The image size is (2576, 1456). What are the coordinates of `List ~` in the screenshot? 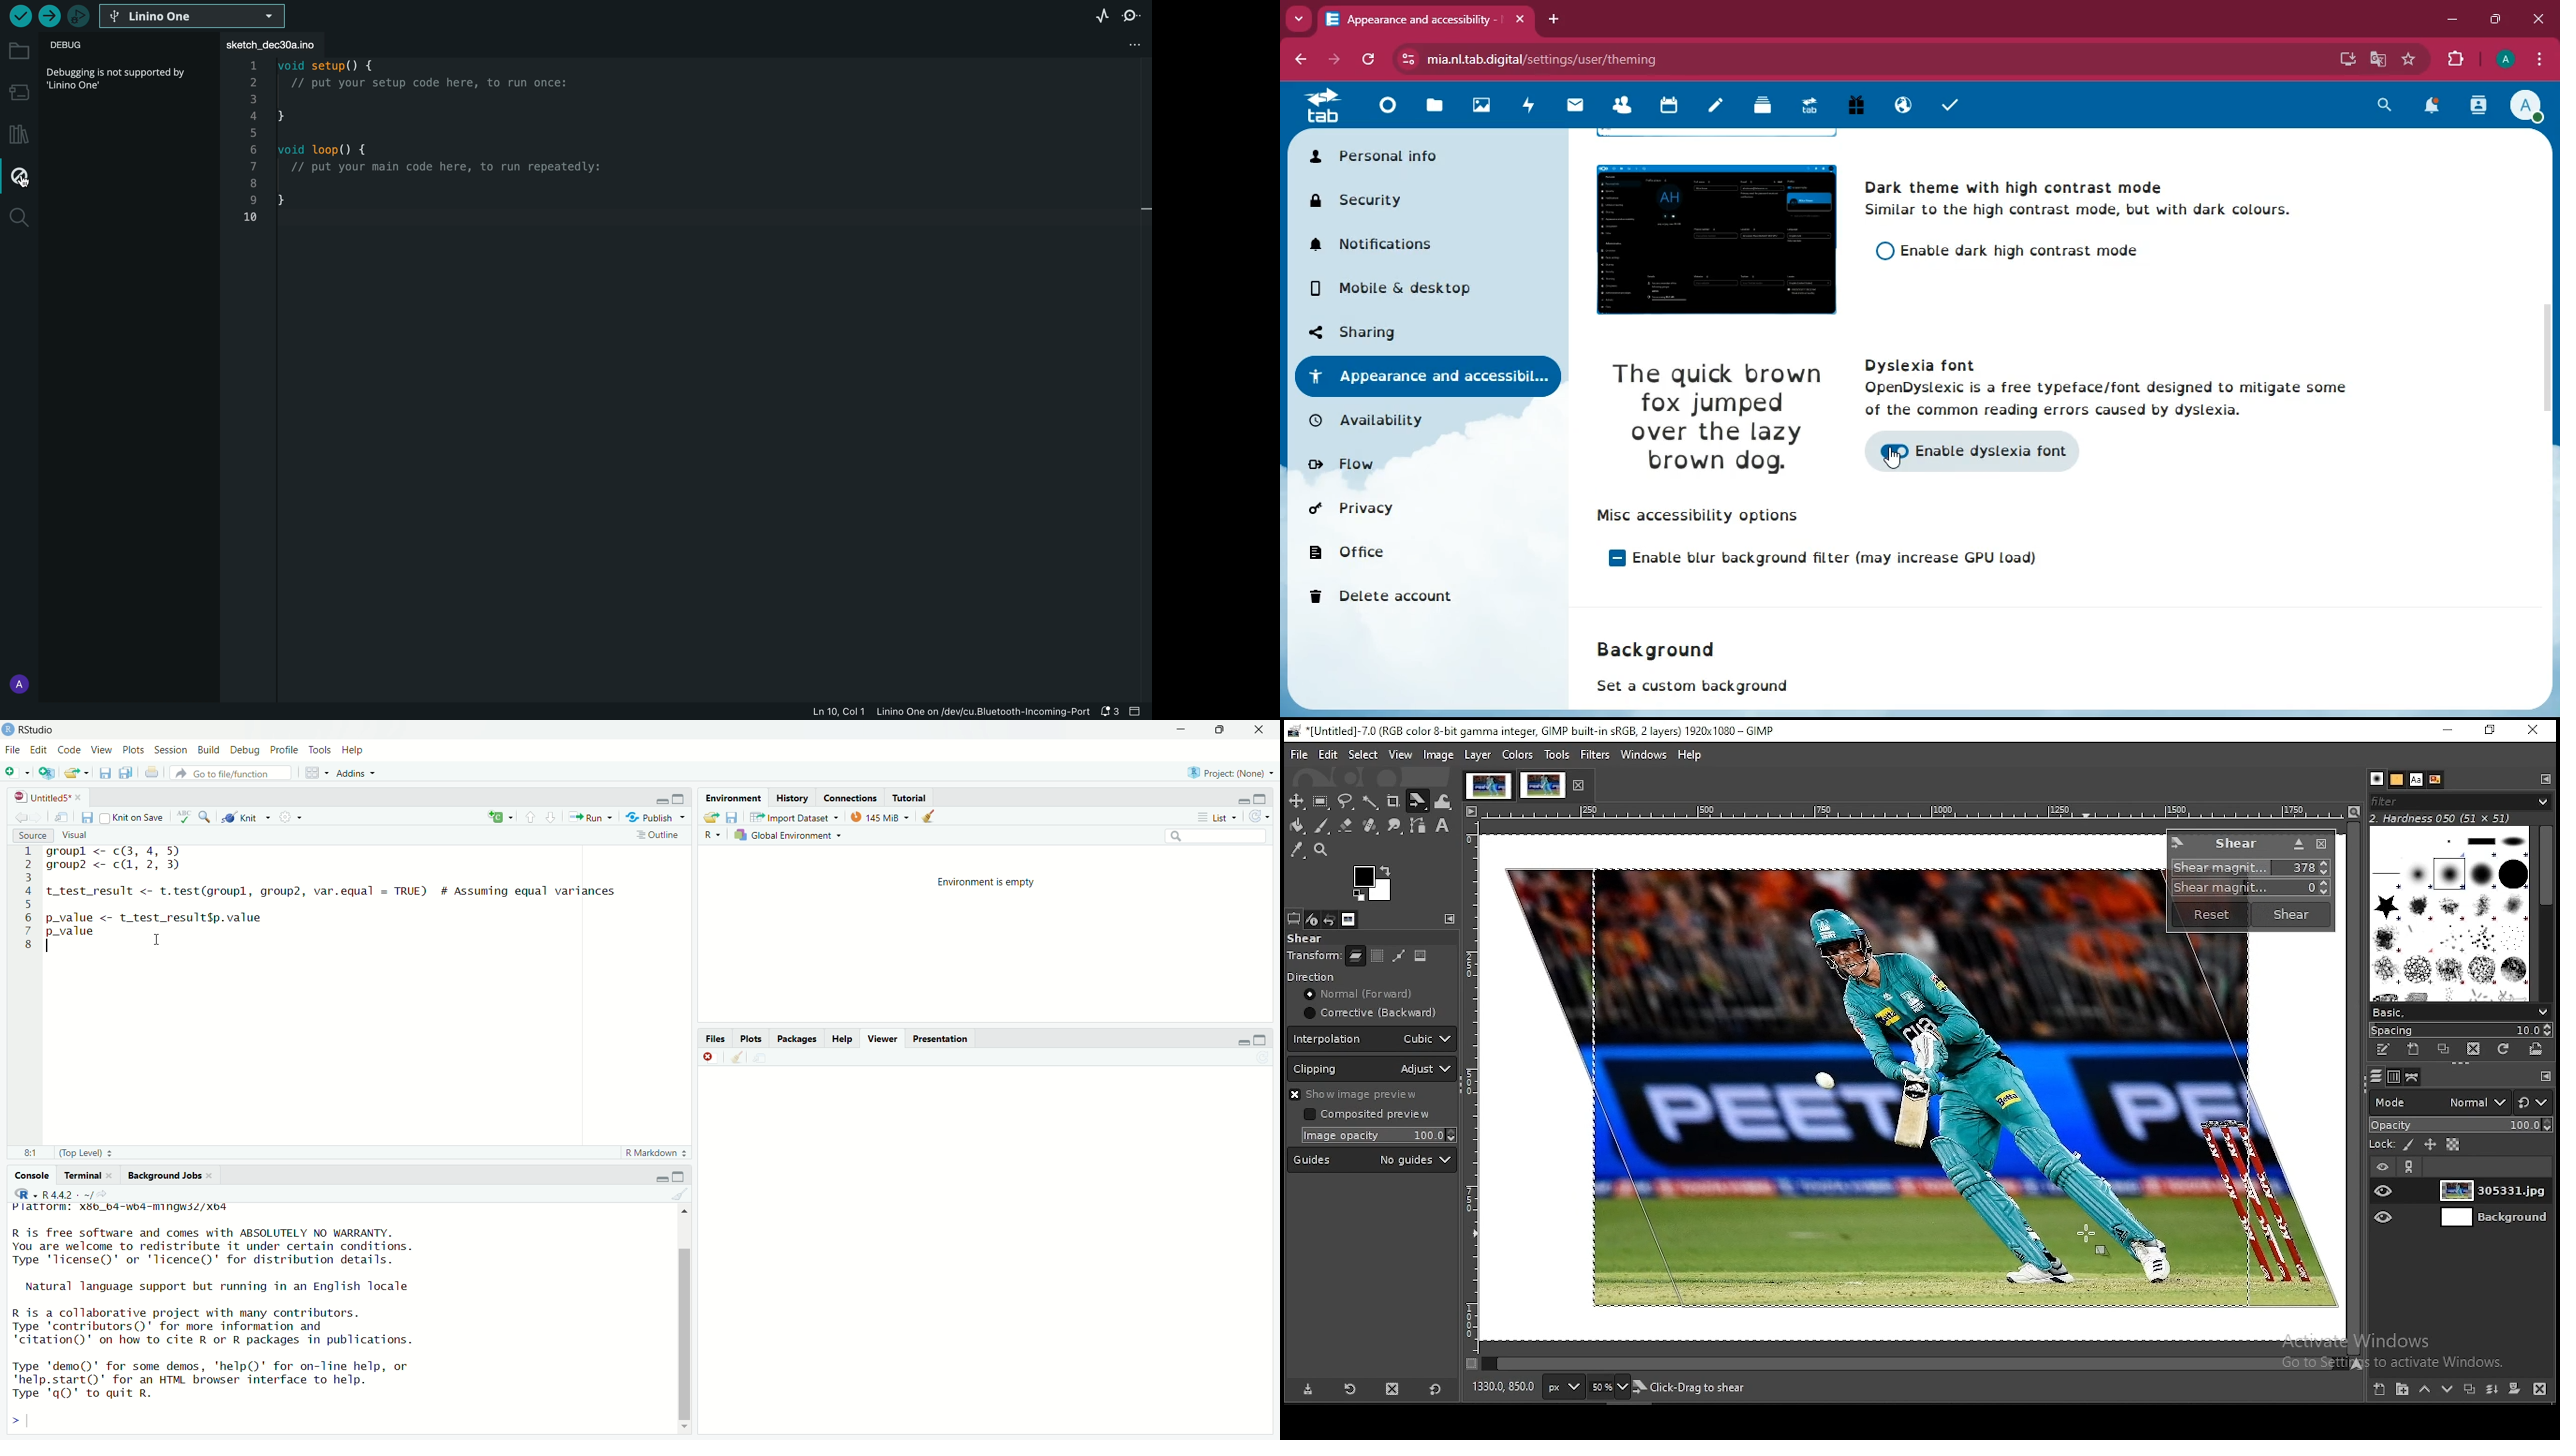 It's located at (1214, 816).